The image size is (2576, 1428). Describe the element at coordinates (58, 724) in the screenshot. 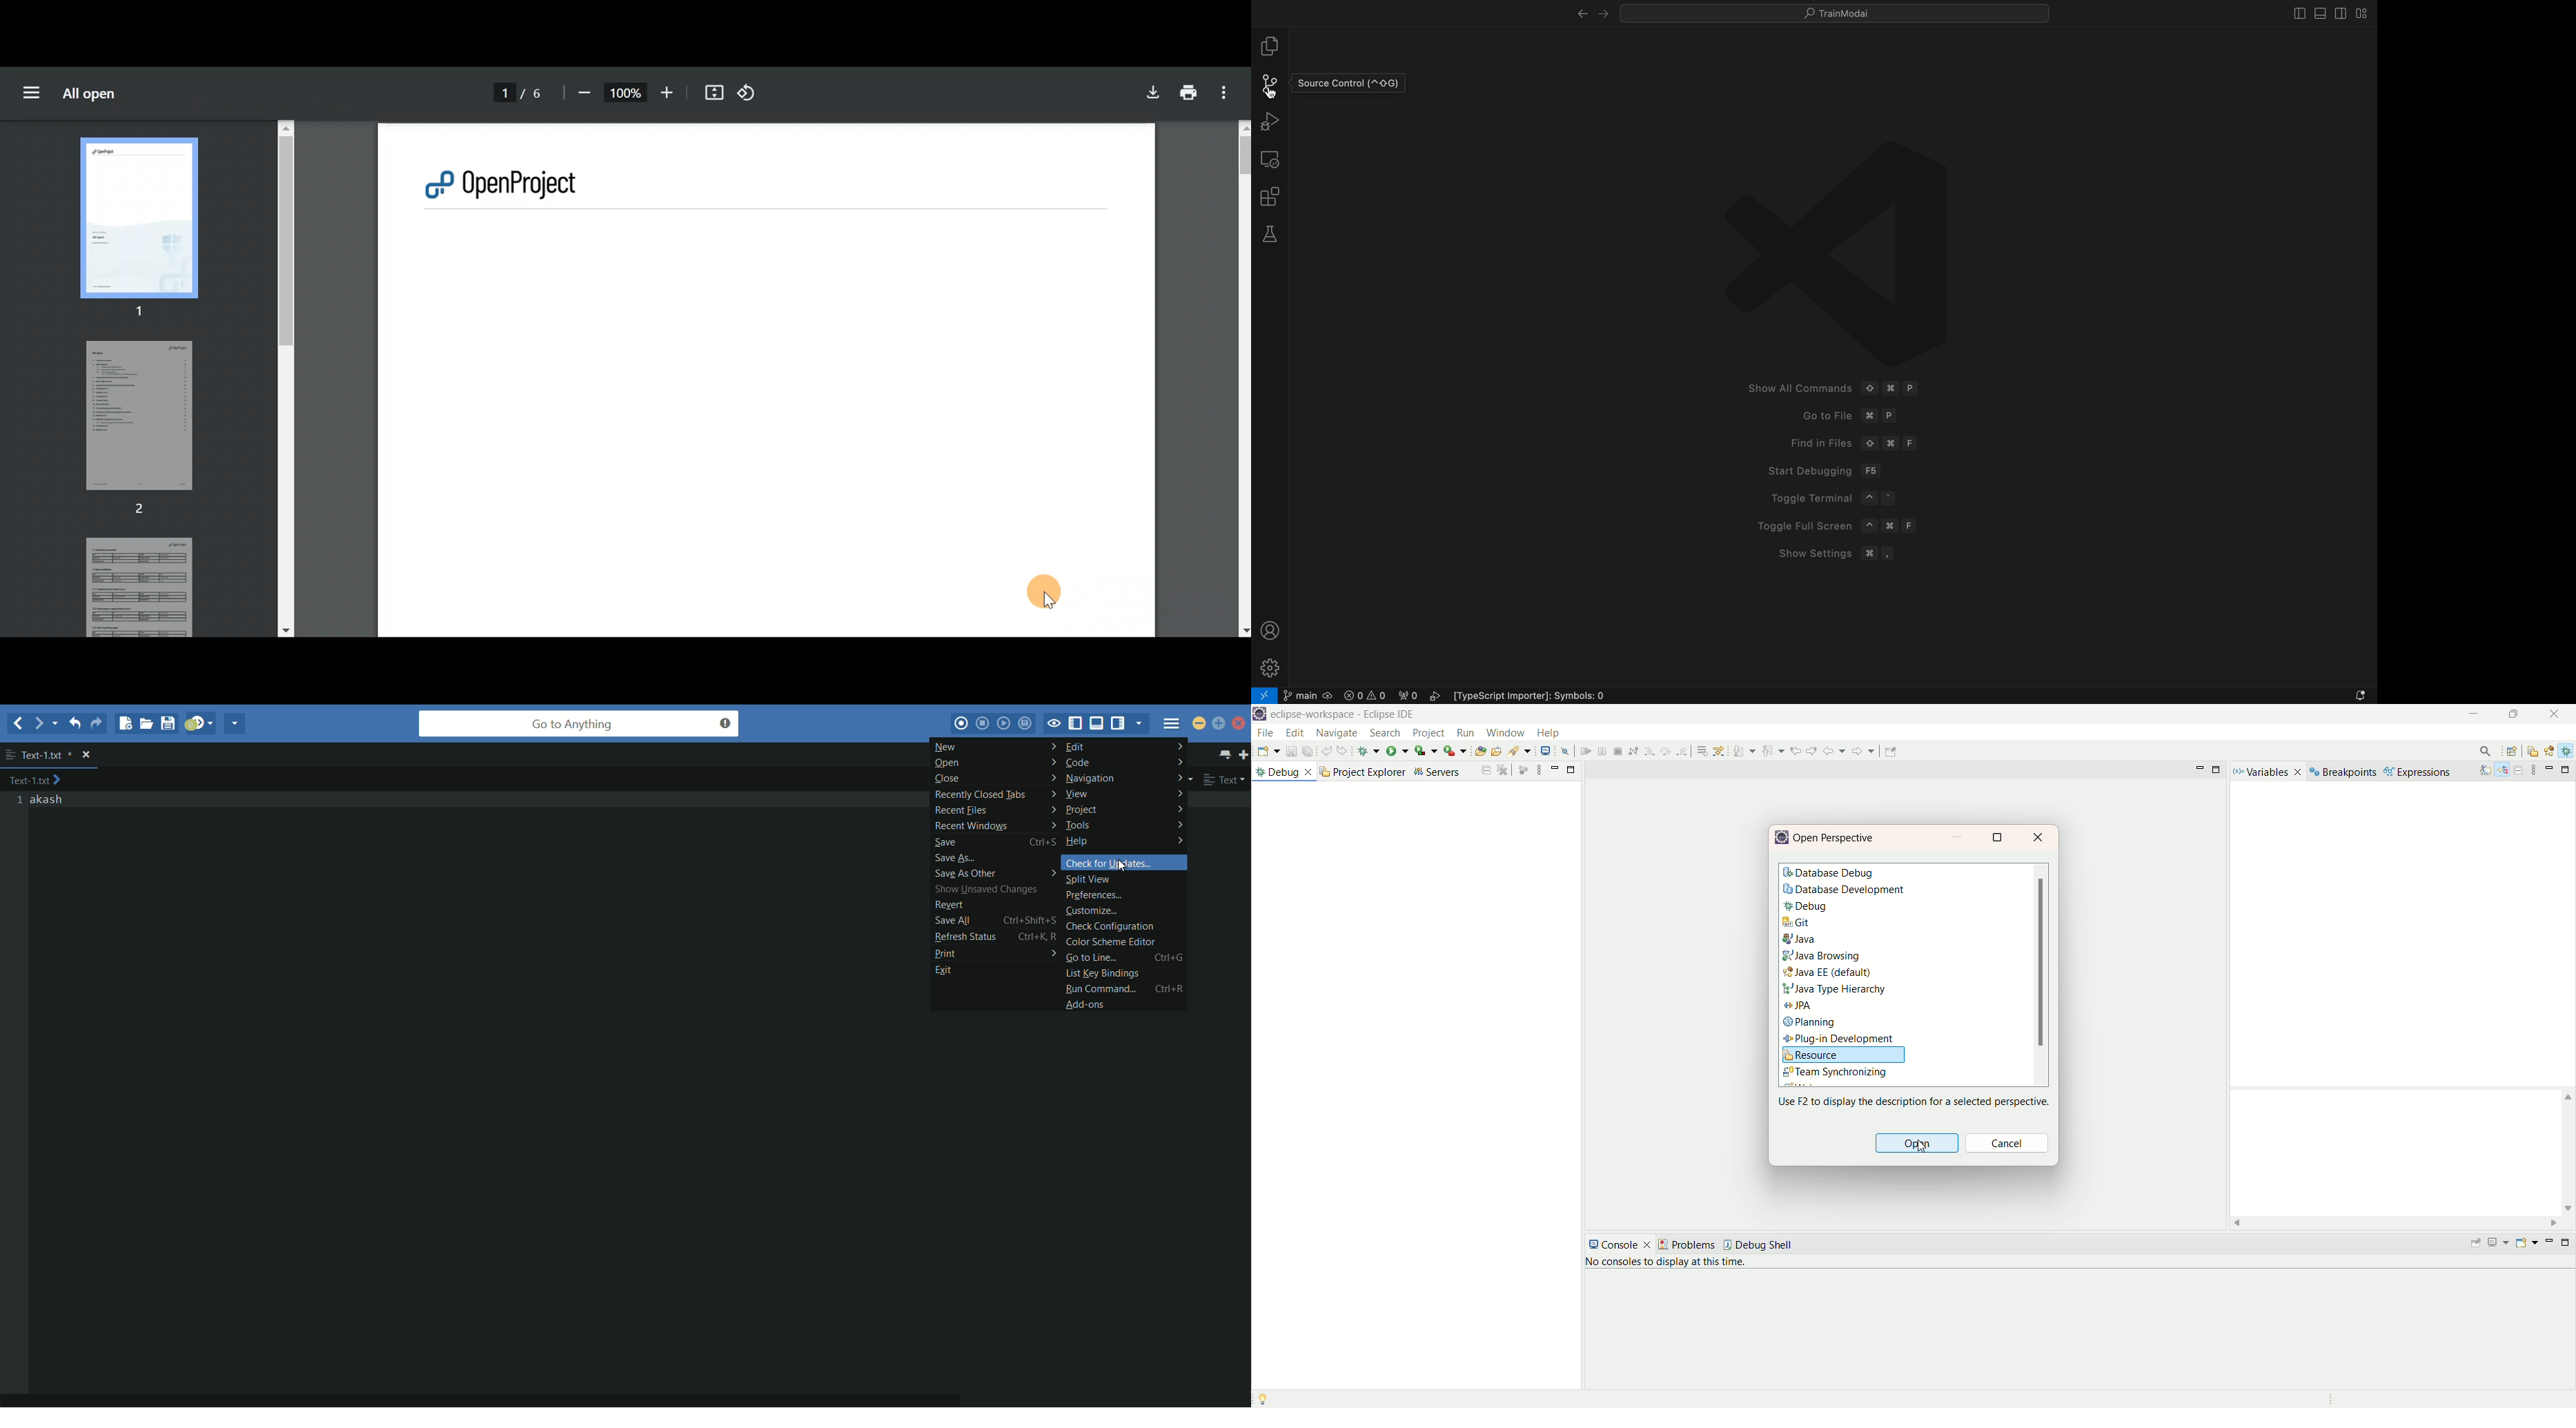

I see `end` at that location.